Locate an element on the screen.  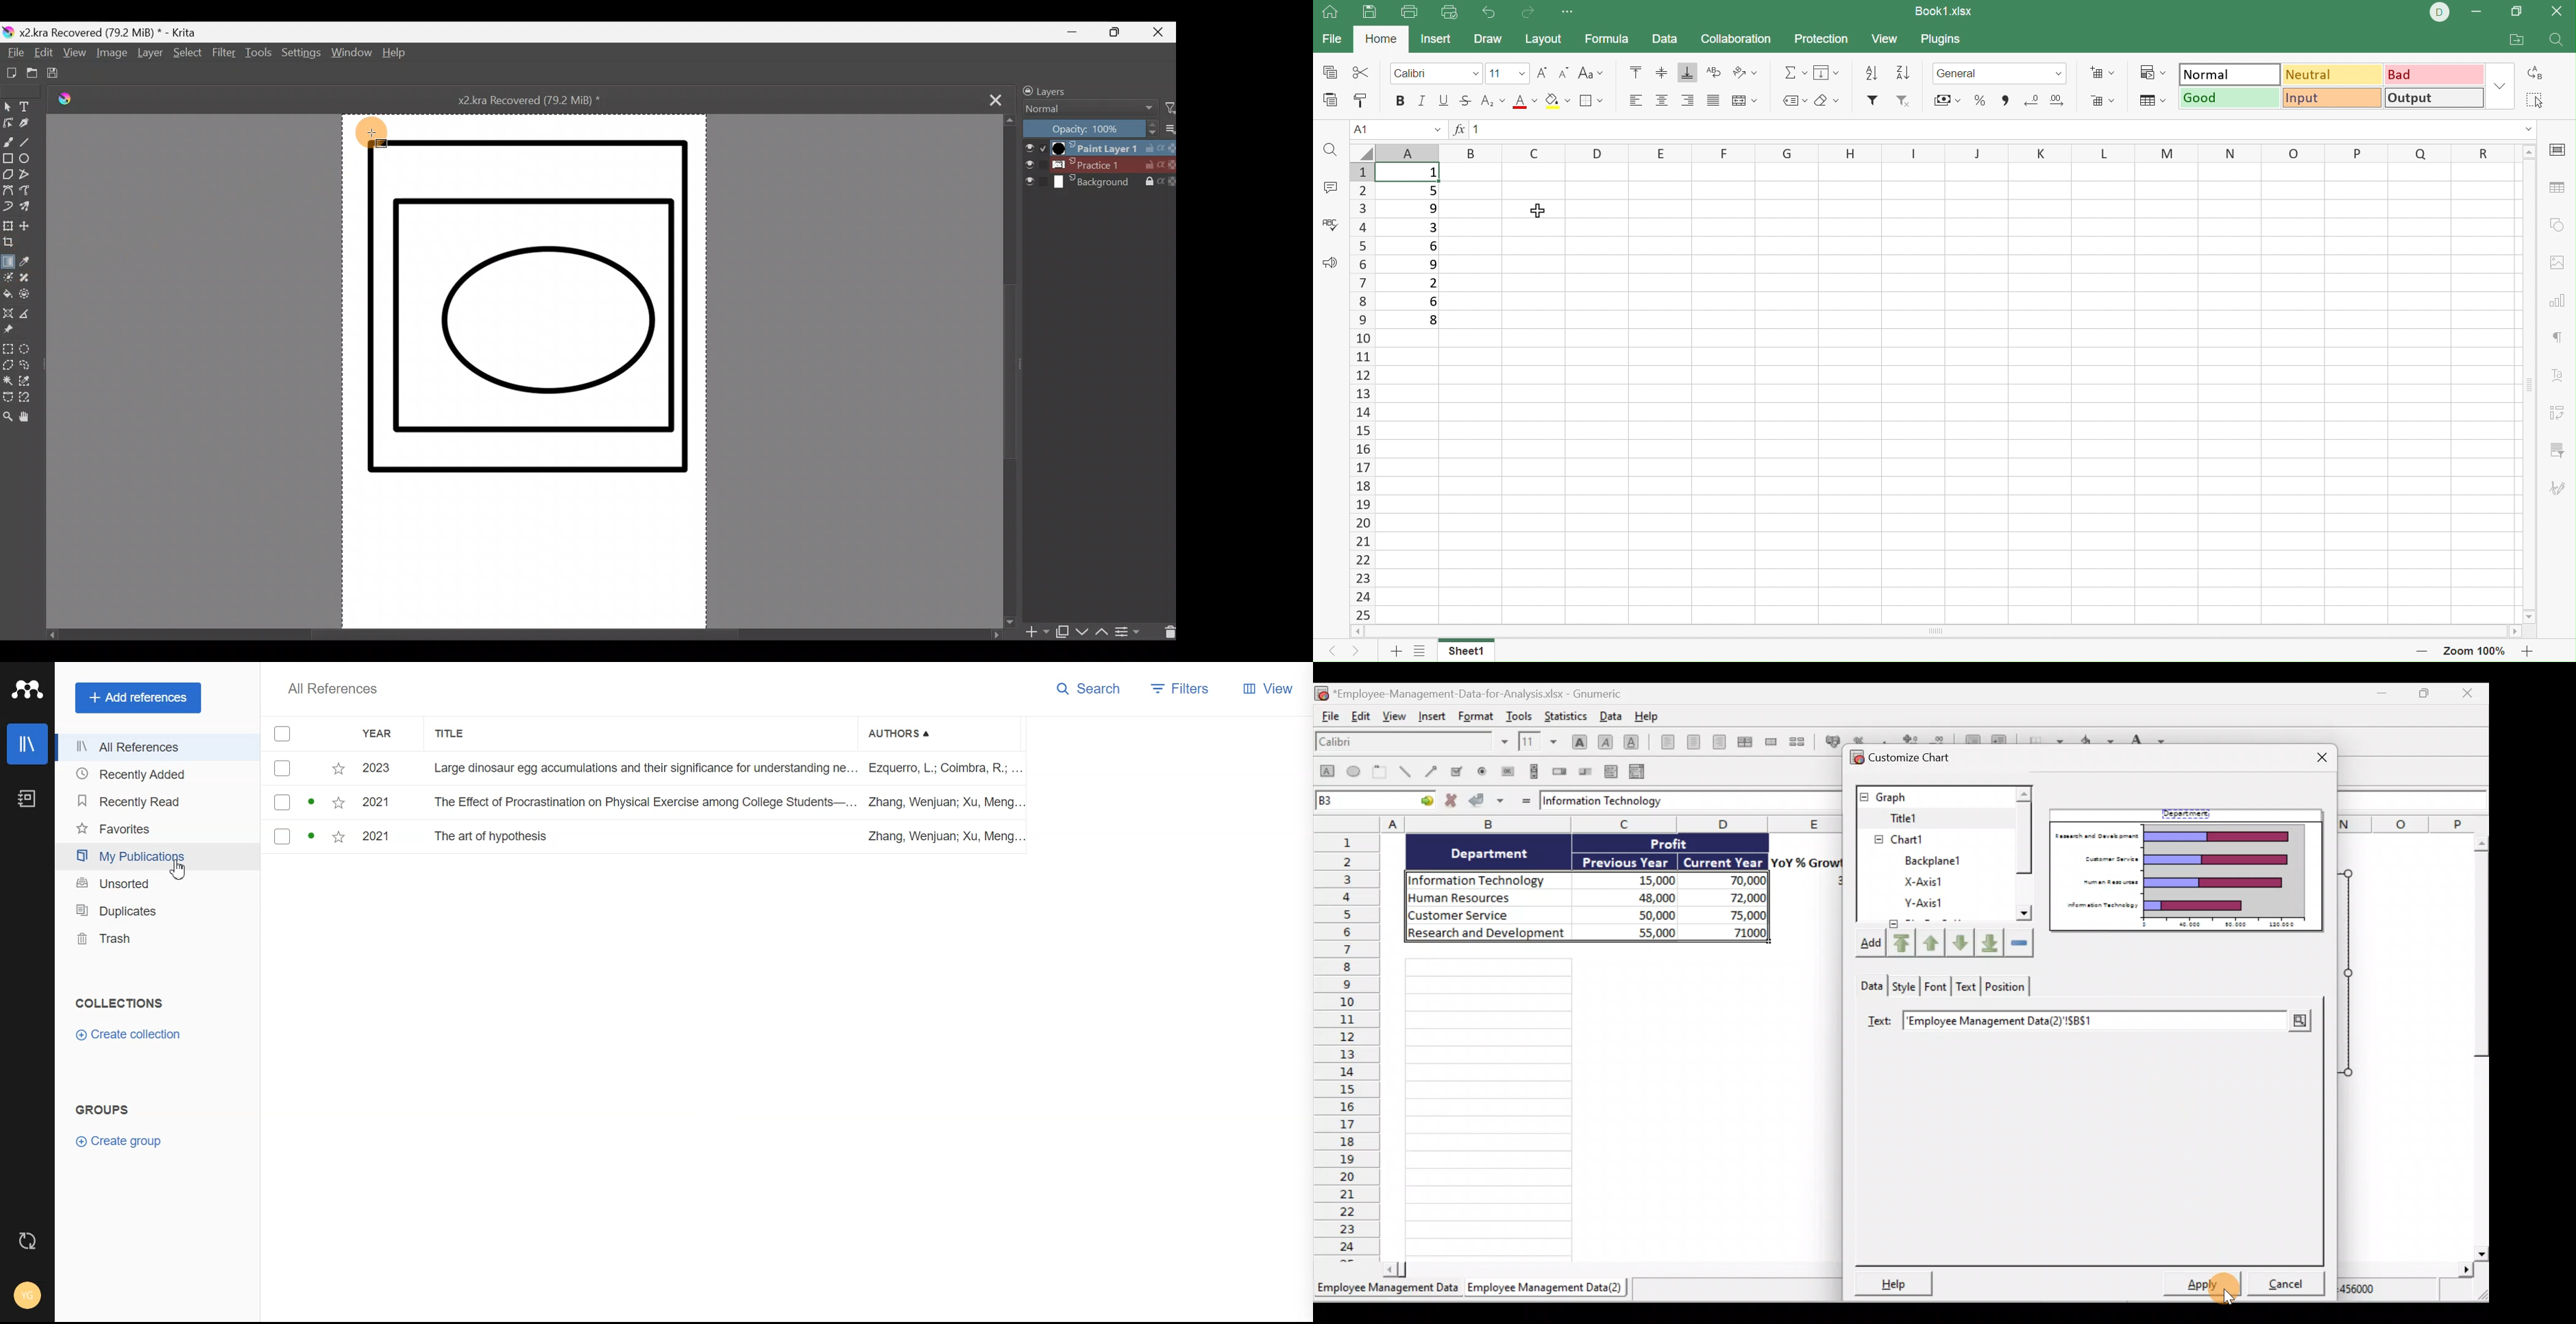
Reference images tool is located at coordinates (9, 334).